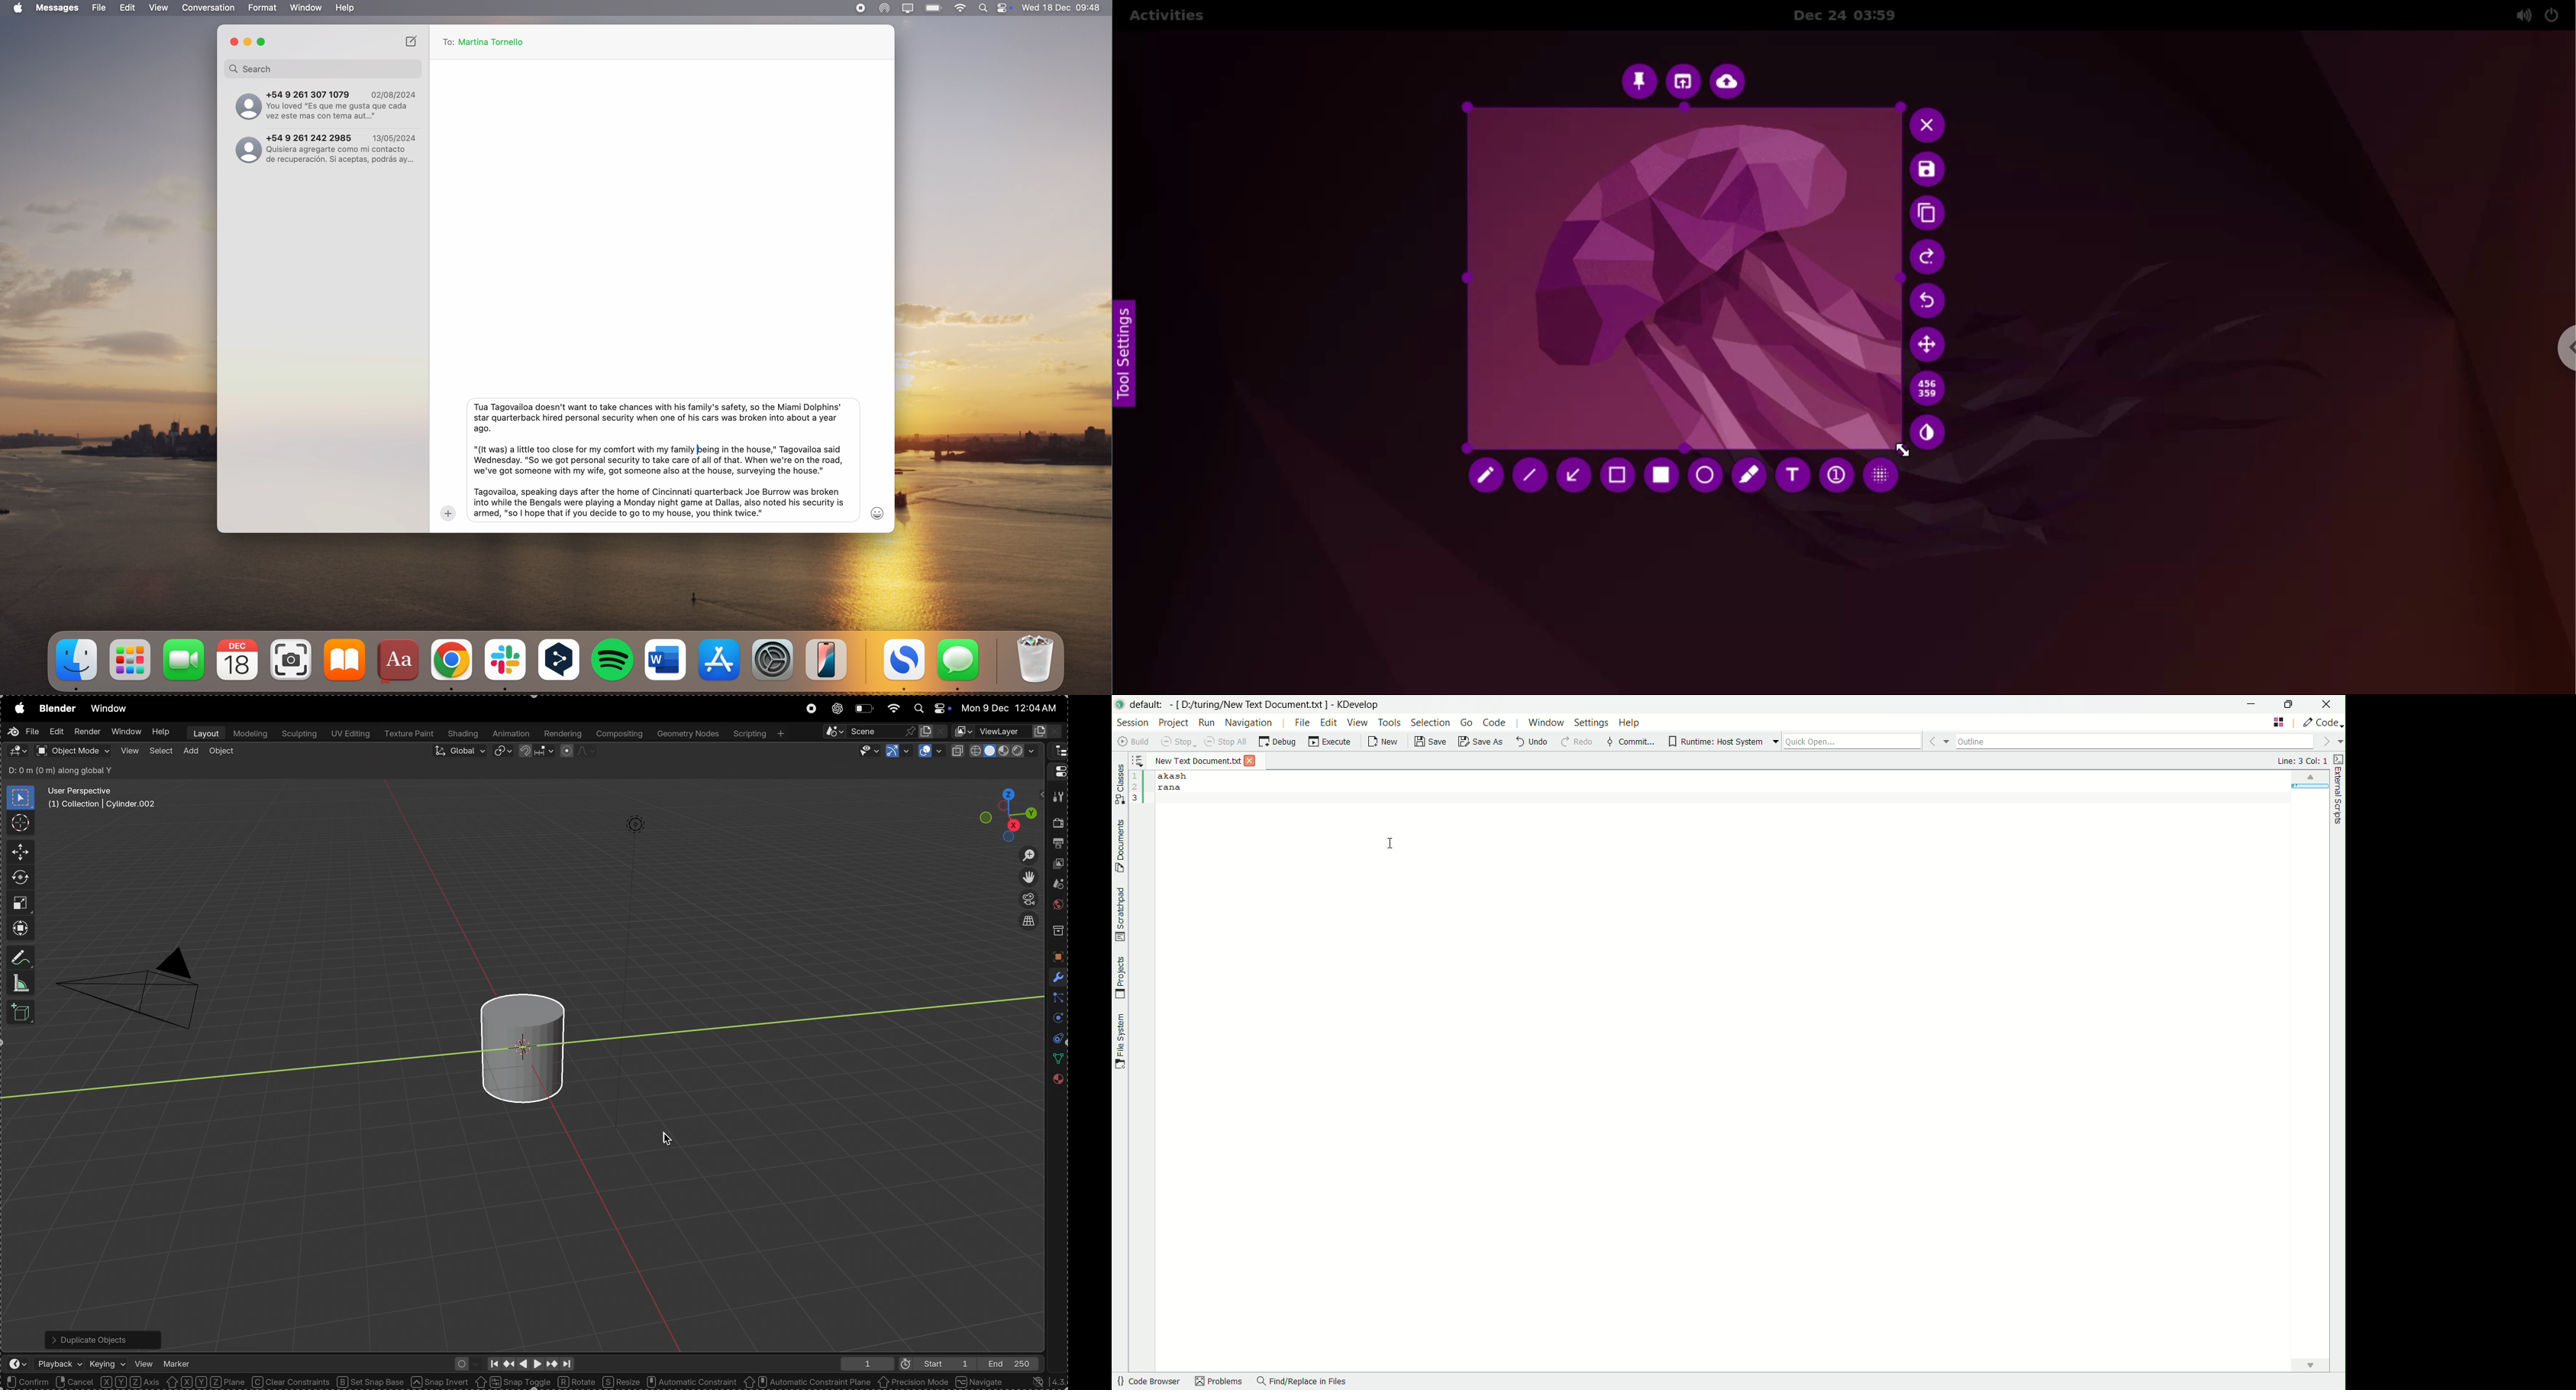 Image resolution: width=2576 pixels, height=1400 pixels. I want to click on martina tornello, so click(495, 41).